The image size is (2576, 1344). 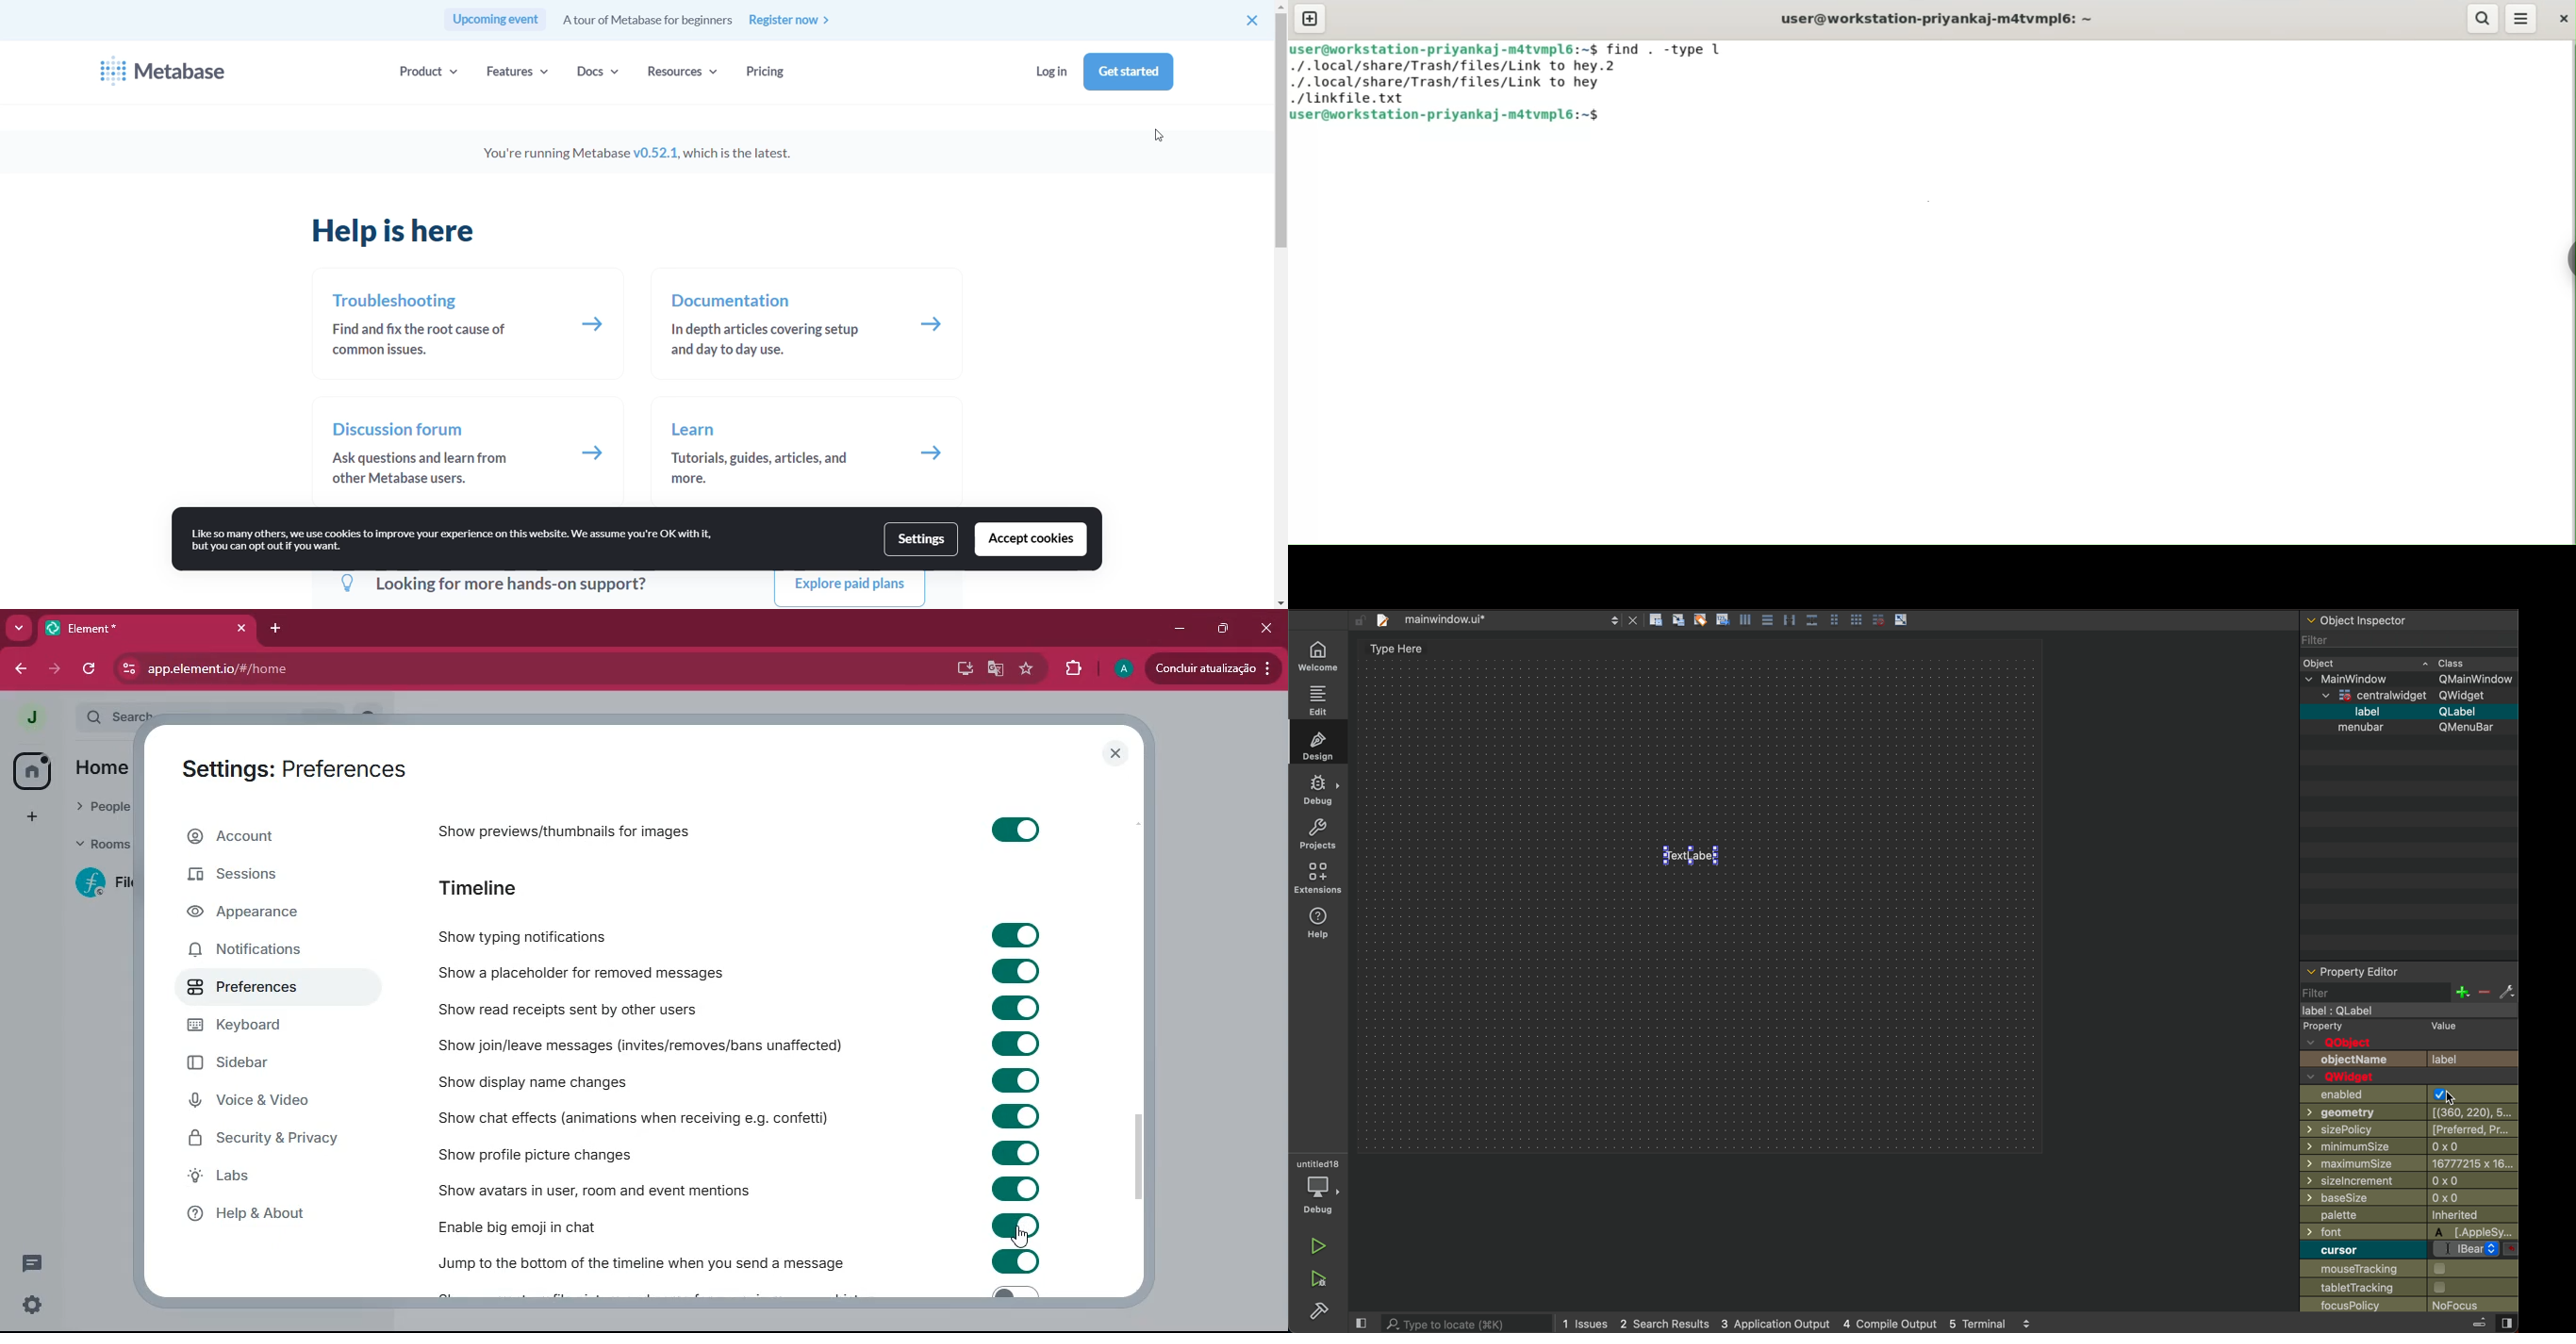 What do you see at coordinates (1624, 116) in the screenshot?
I see `cursor` at bounding box center [1624, 116].